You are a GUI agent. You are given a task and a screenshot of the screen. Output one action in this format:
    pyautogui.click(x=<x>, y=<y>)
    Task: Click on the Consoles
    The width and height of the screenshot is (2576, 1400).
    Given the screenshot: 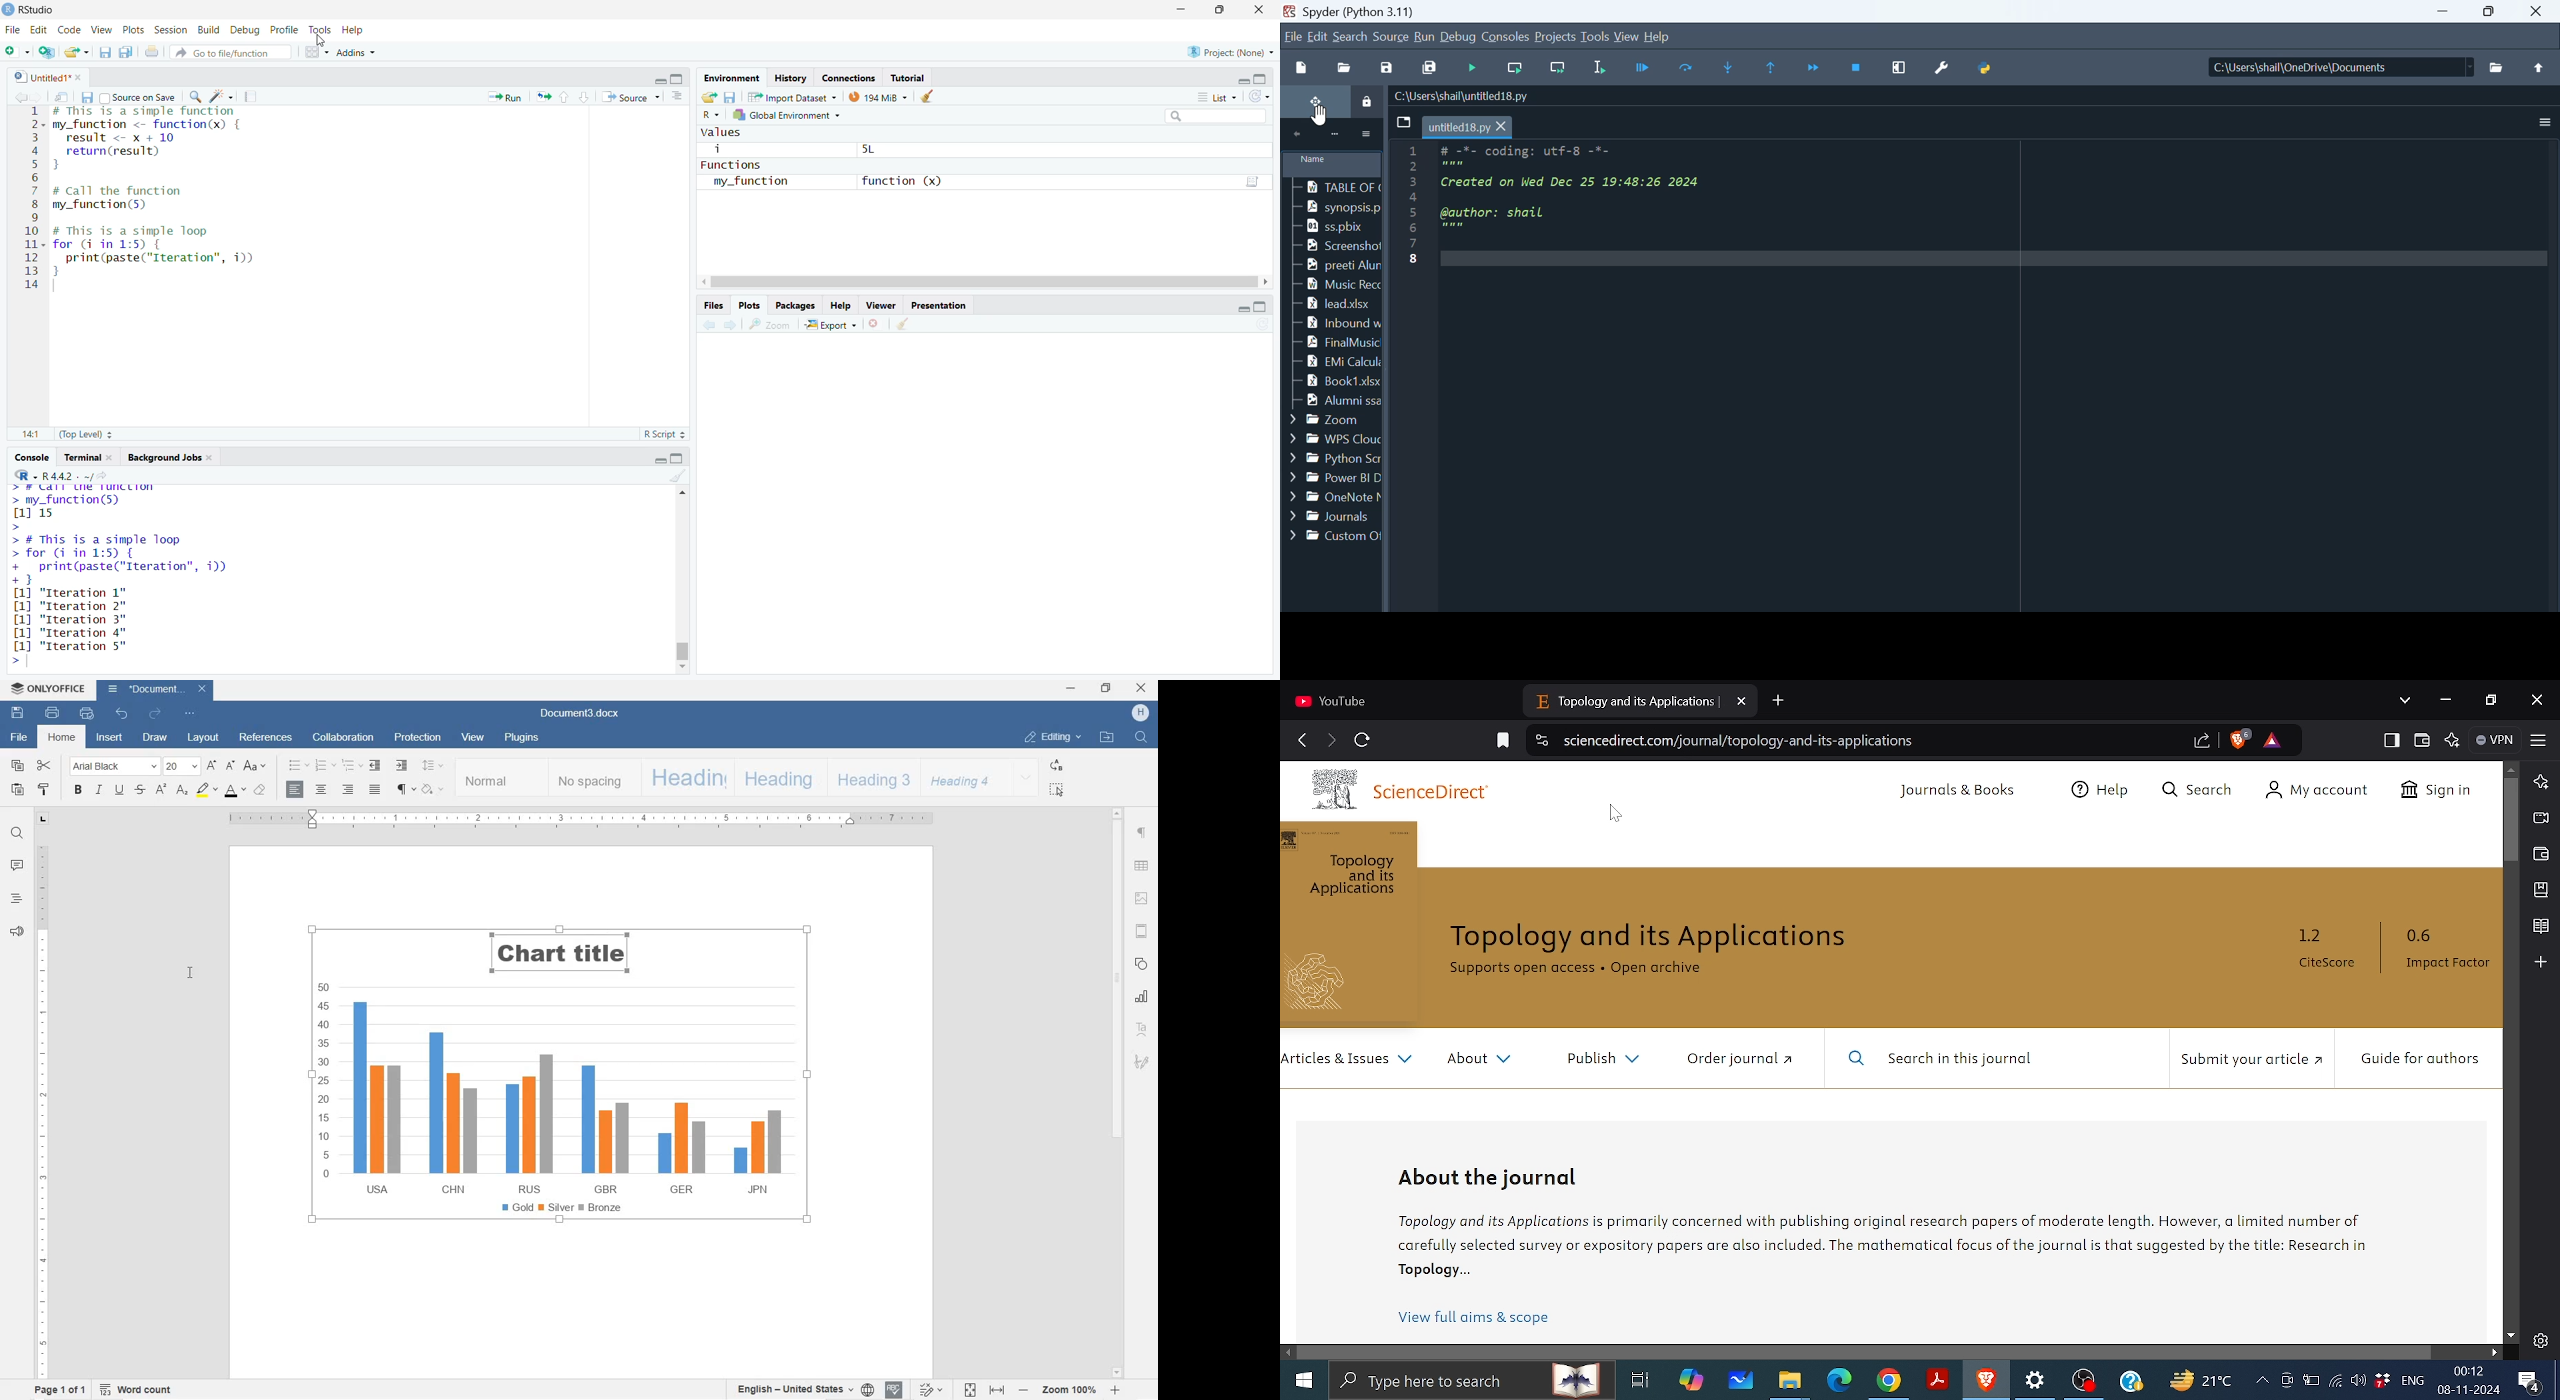 What is the action you would take?
    pyautogui.click(x=1507, y=36)
    